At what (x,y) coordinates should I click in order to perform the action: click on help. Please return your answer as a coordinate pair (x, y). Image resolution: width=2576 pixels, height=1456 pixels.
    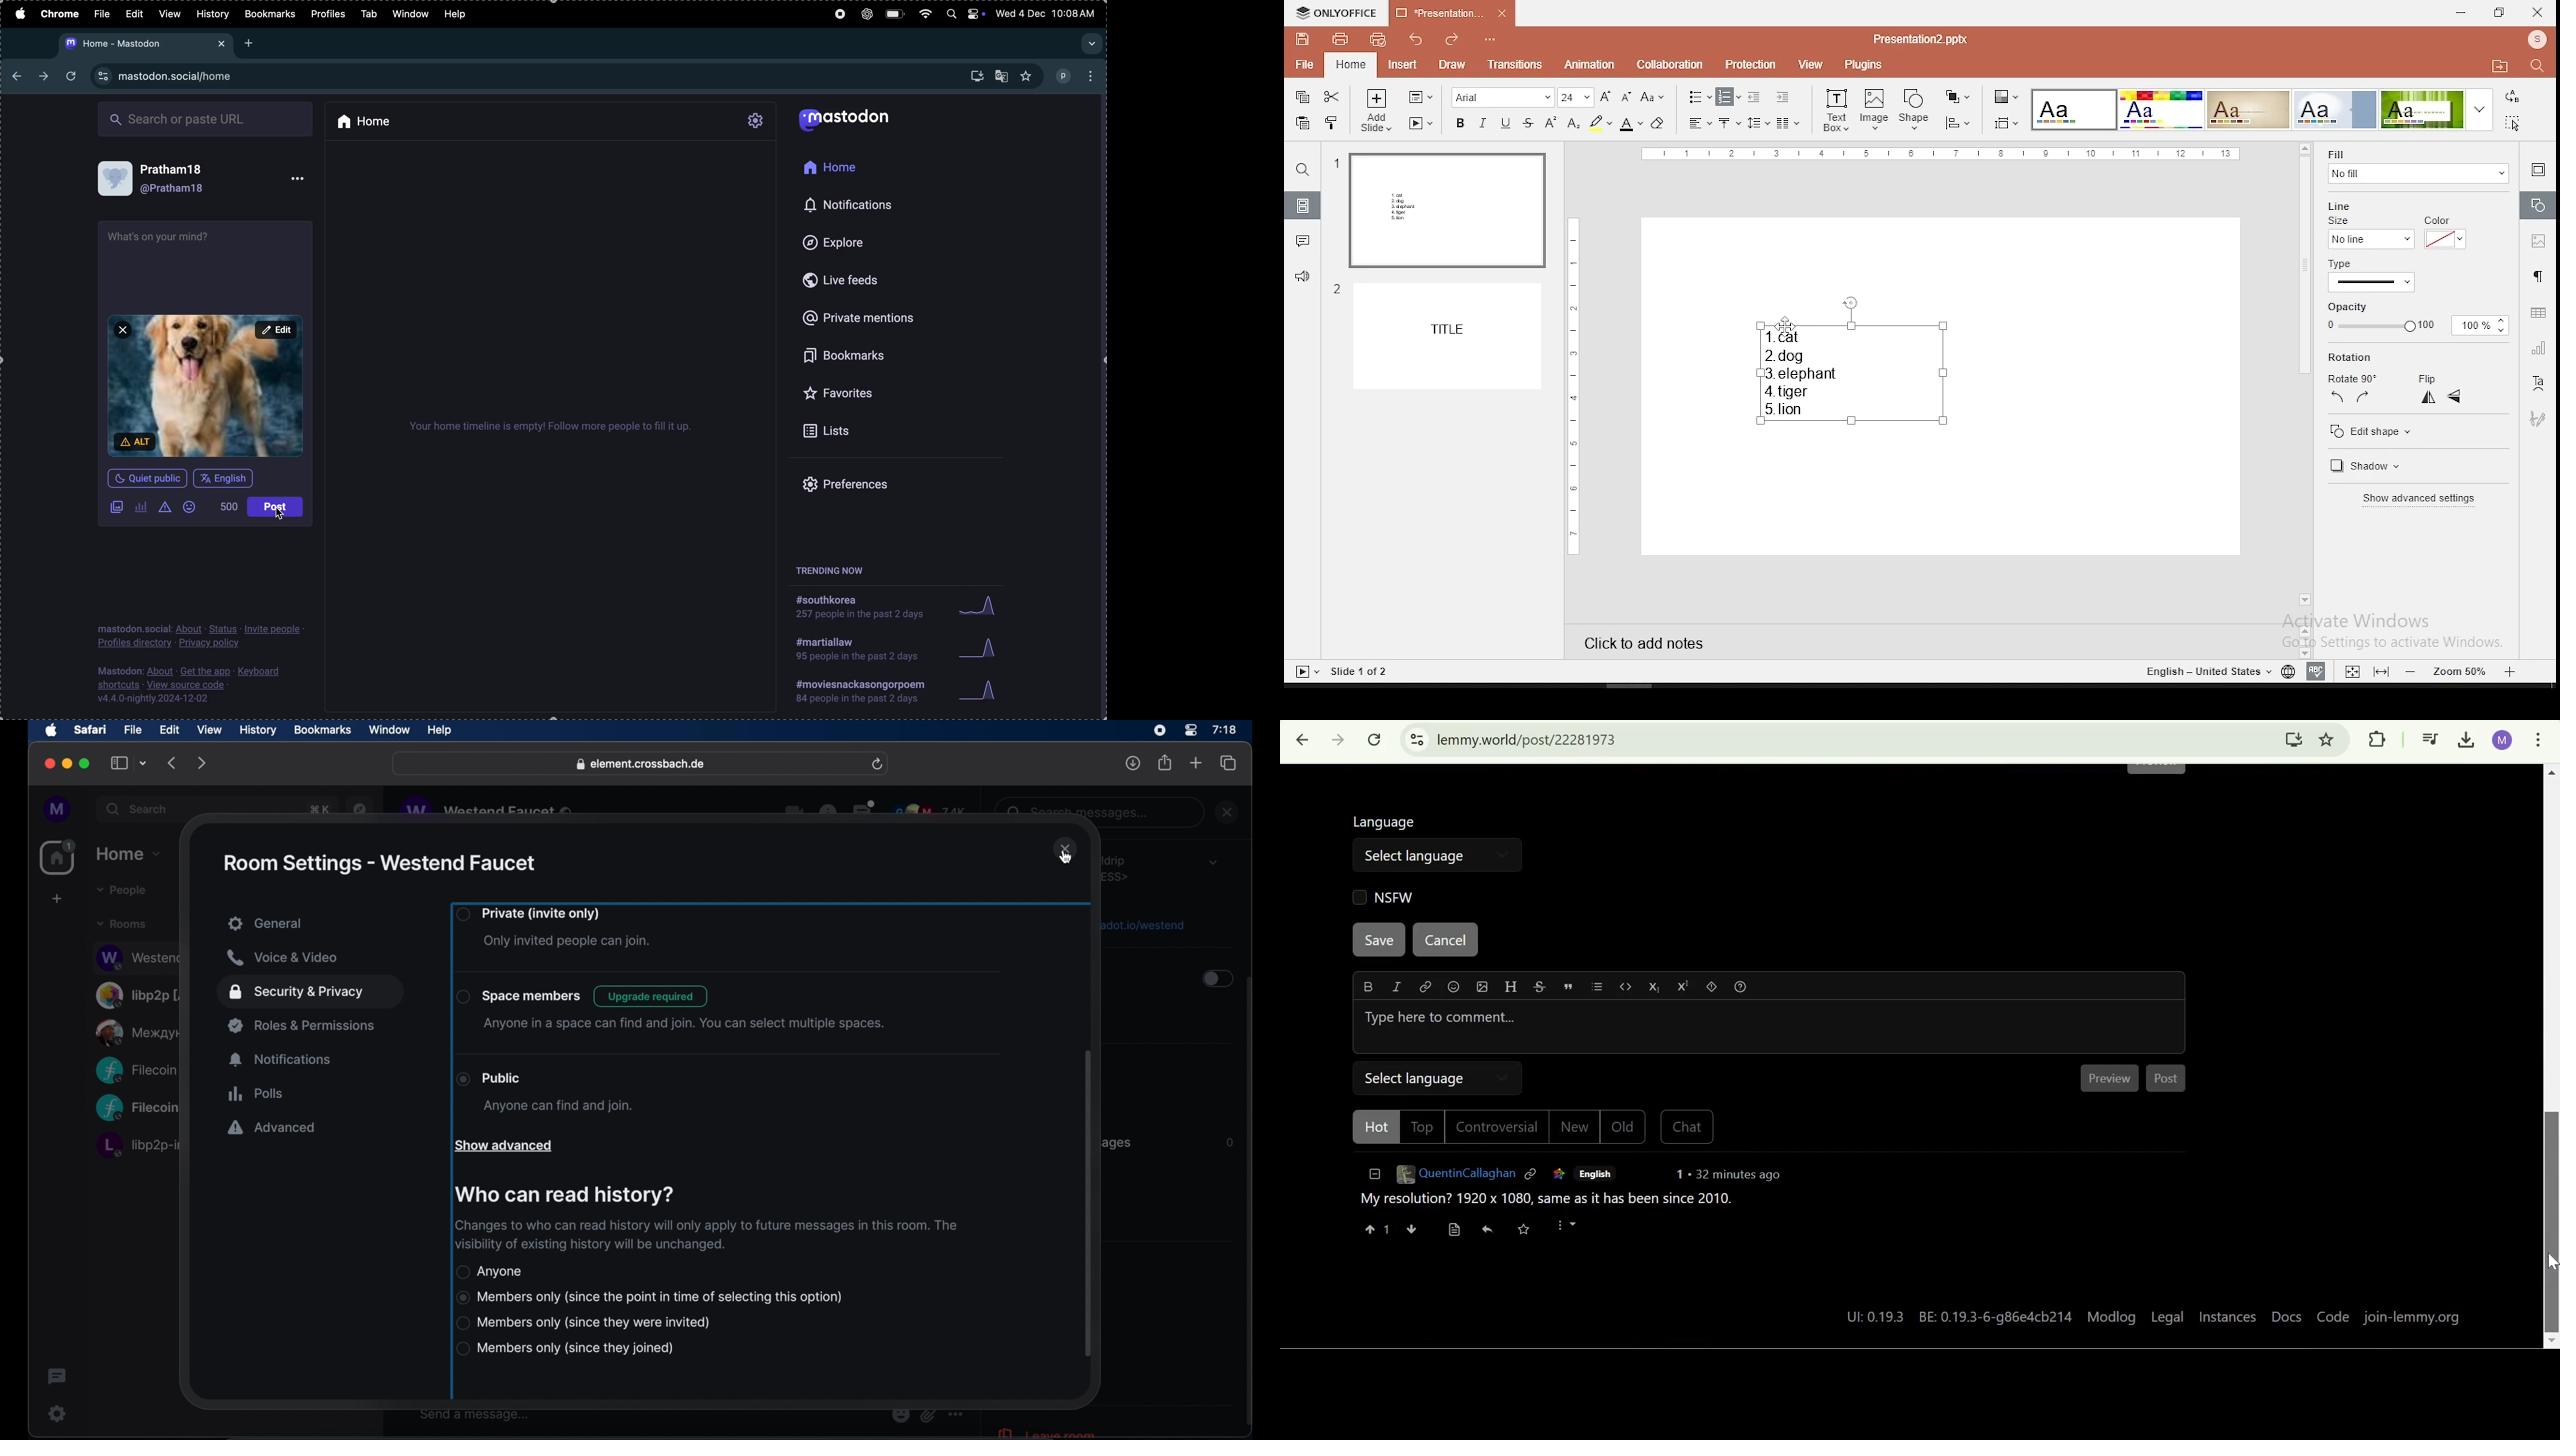
    Looking at the image, I should click on (439, 731).